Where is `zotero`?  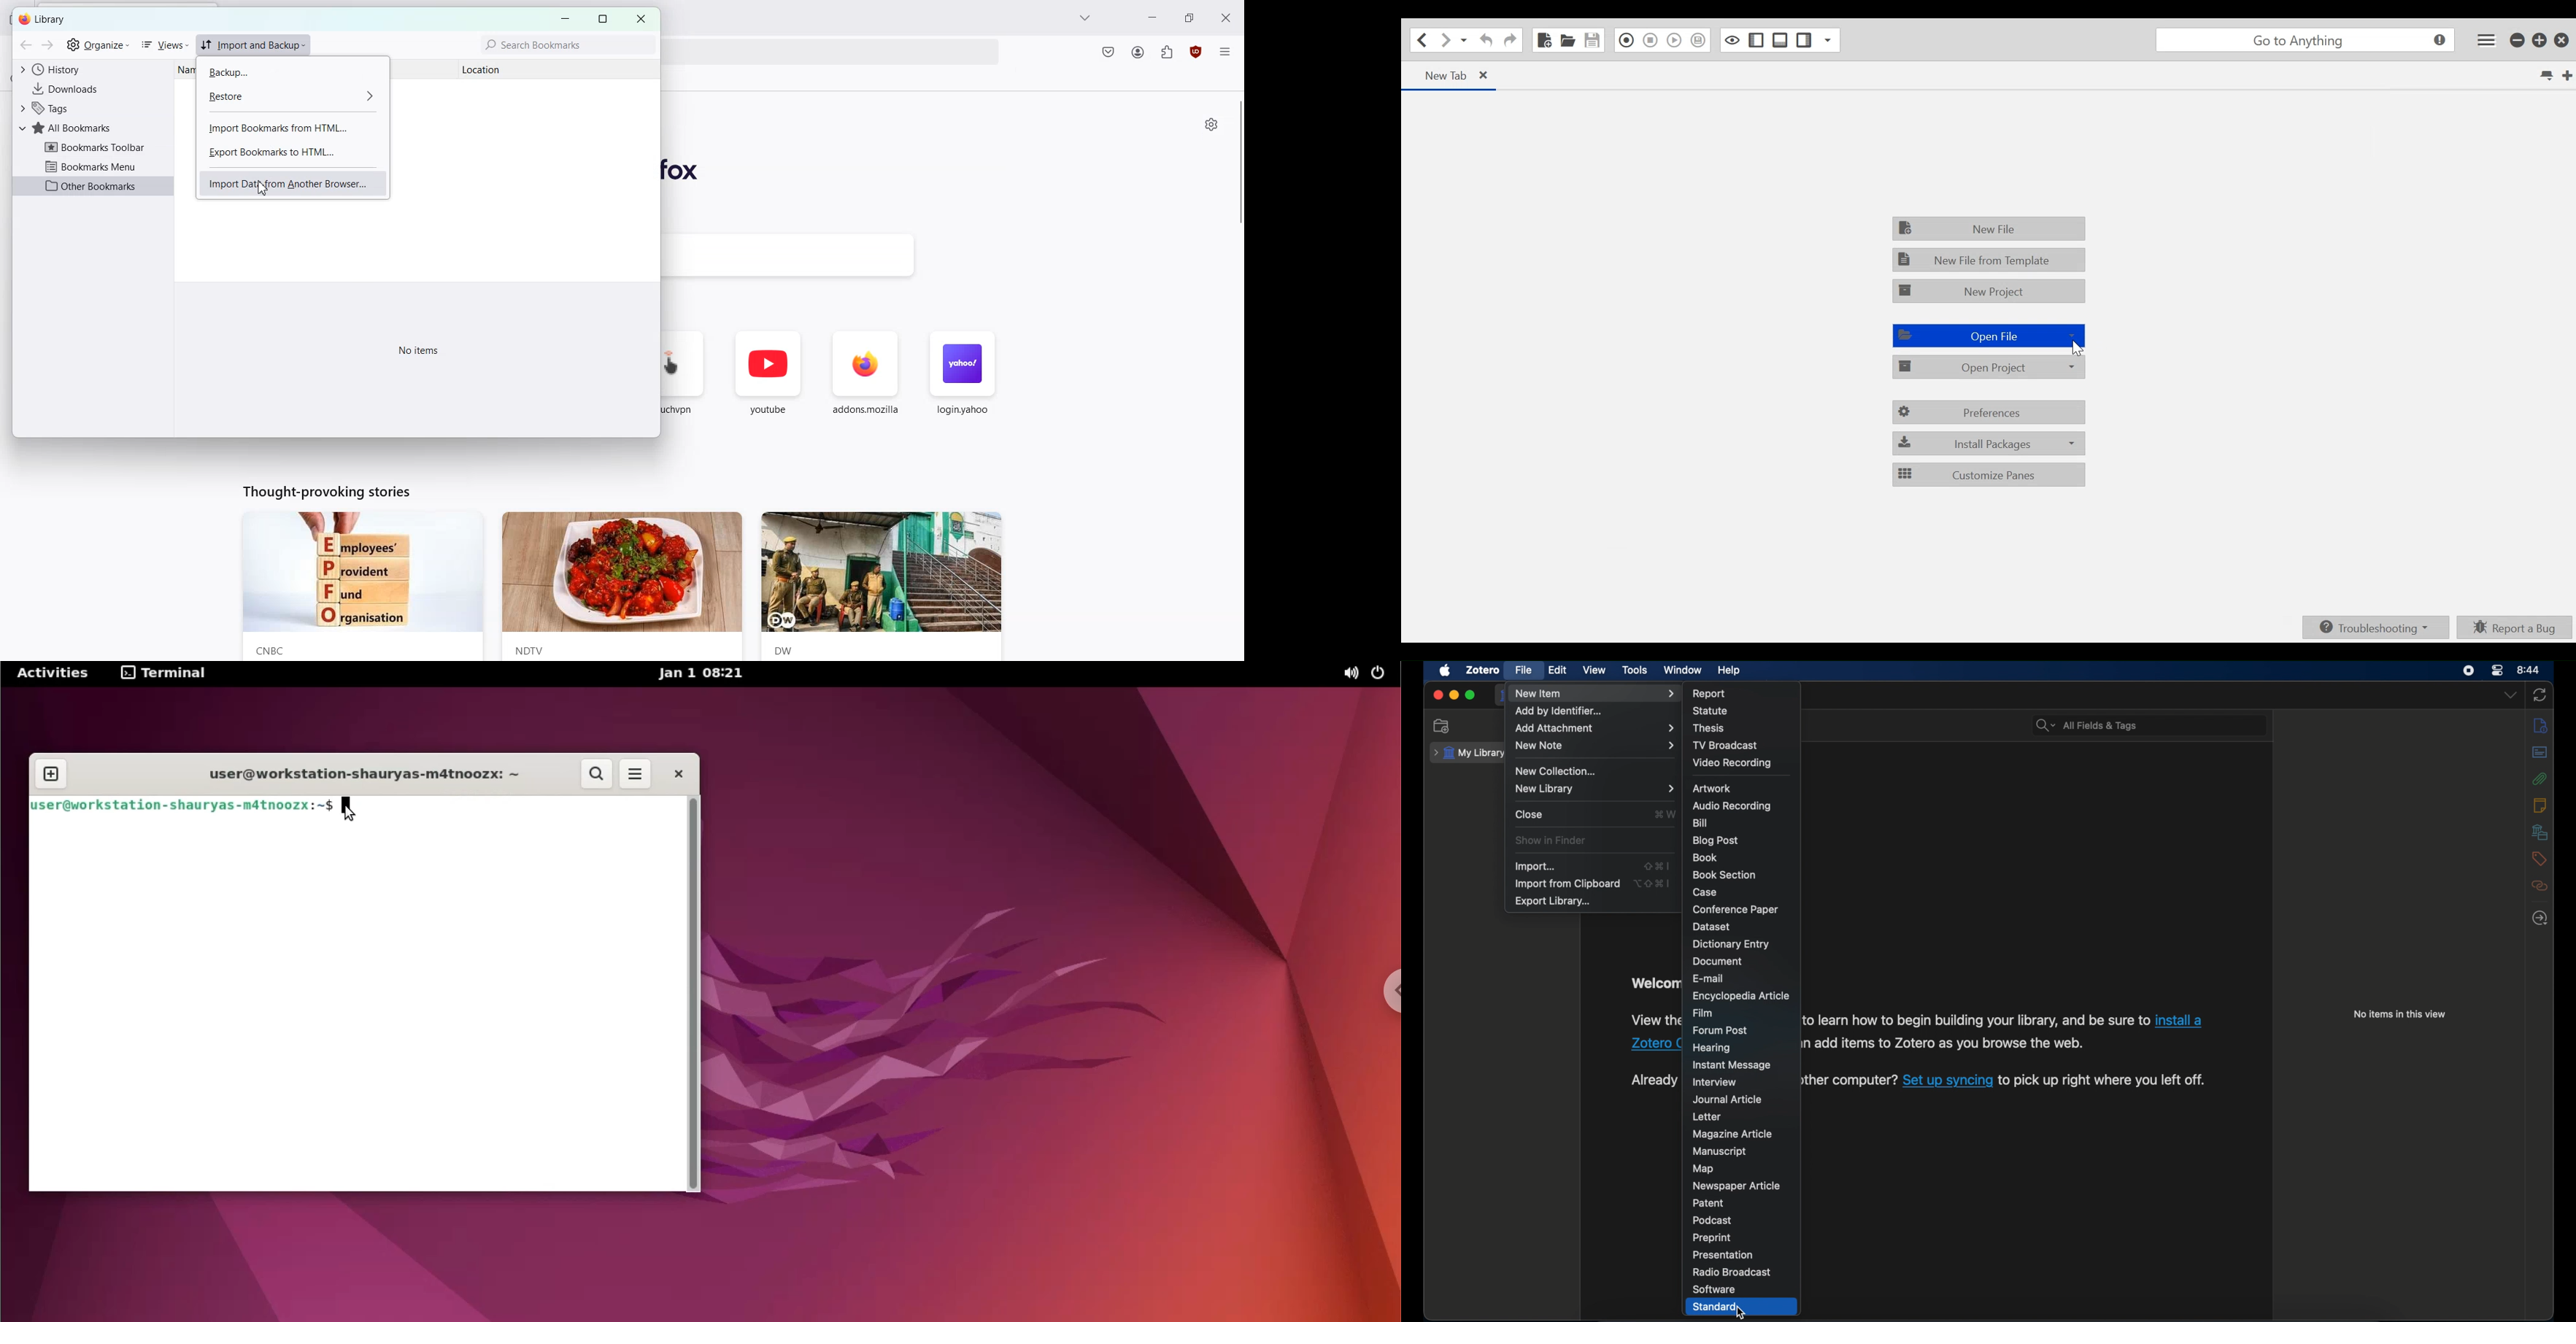
zotero is located at coordinates (1483, 671).